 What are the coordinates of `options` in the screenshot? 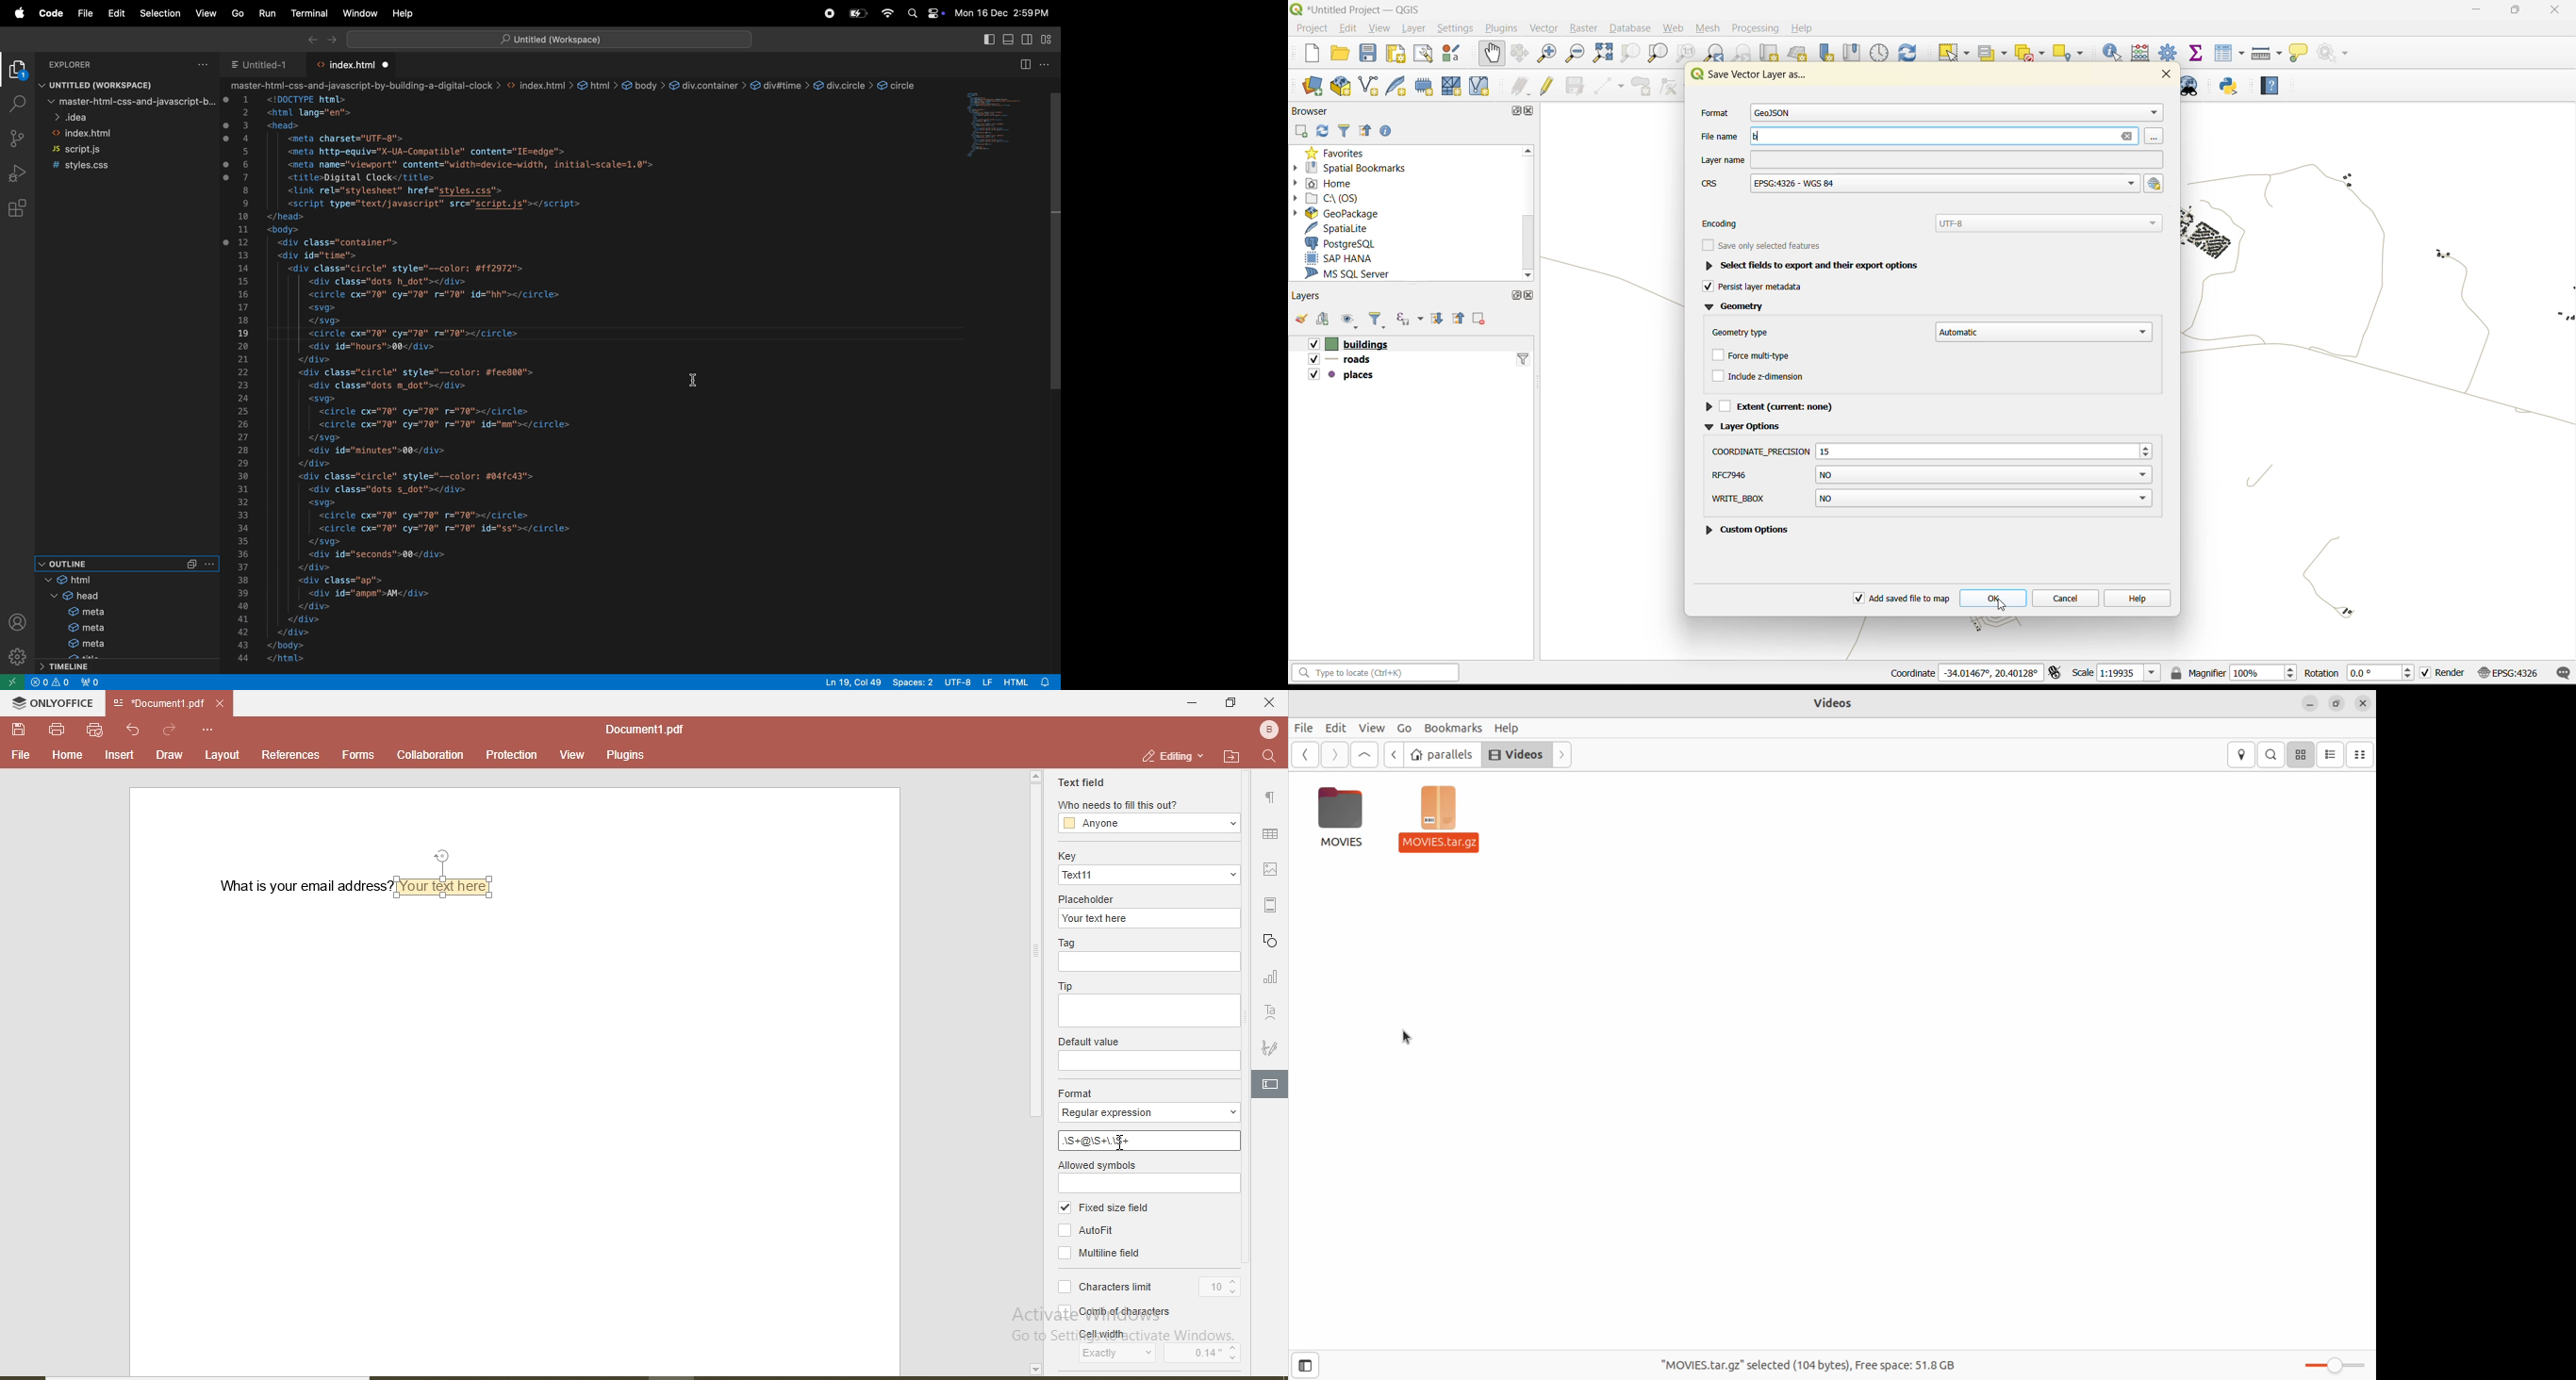 It's located at (204, 63).